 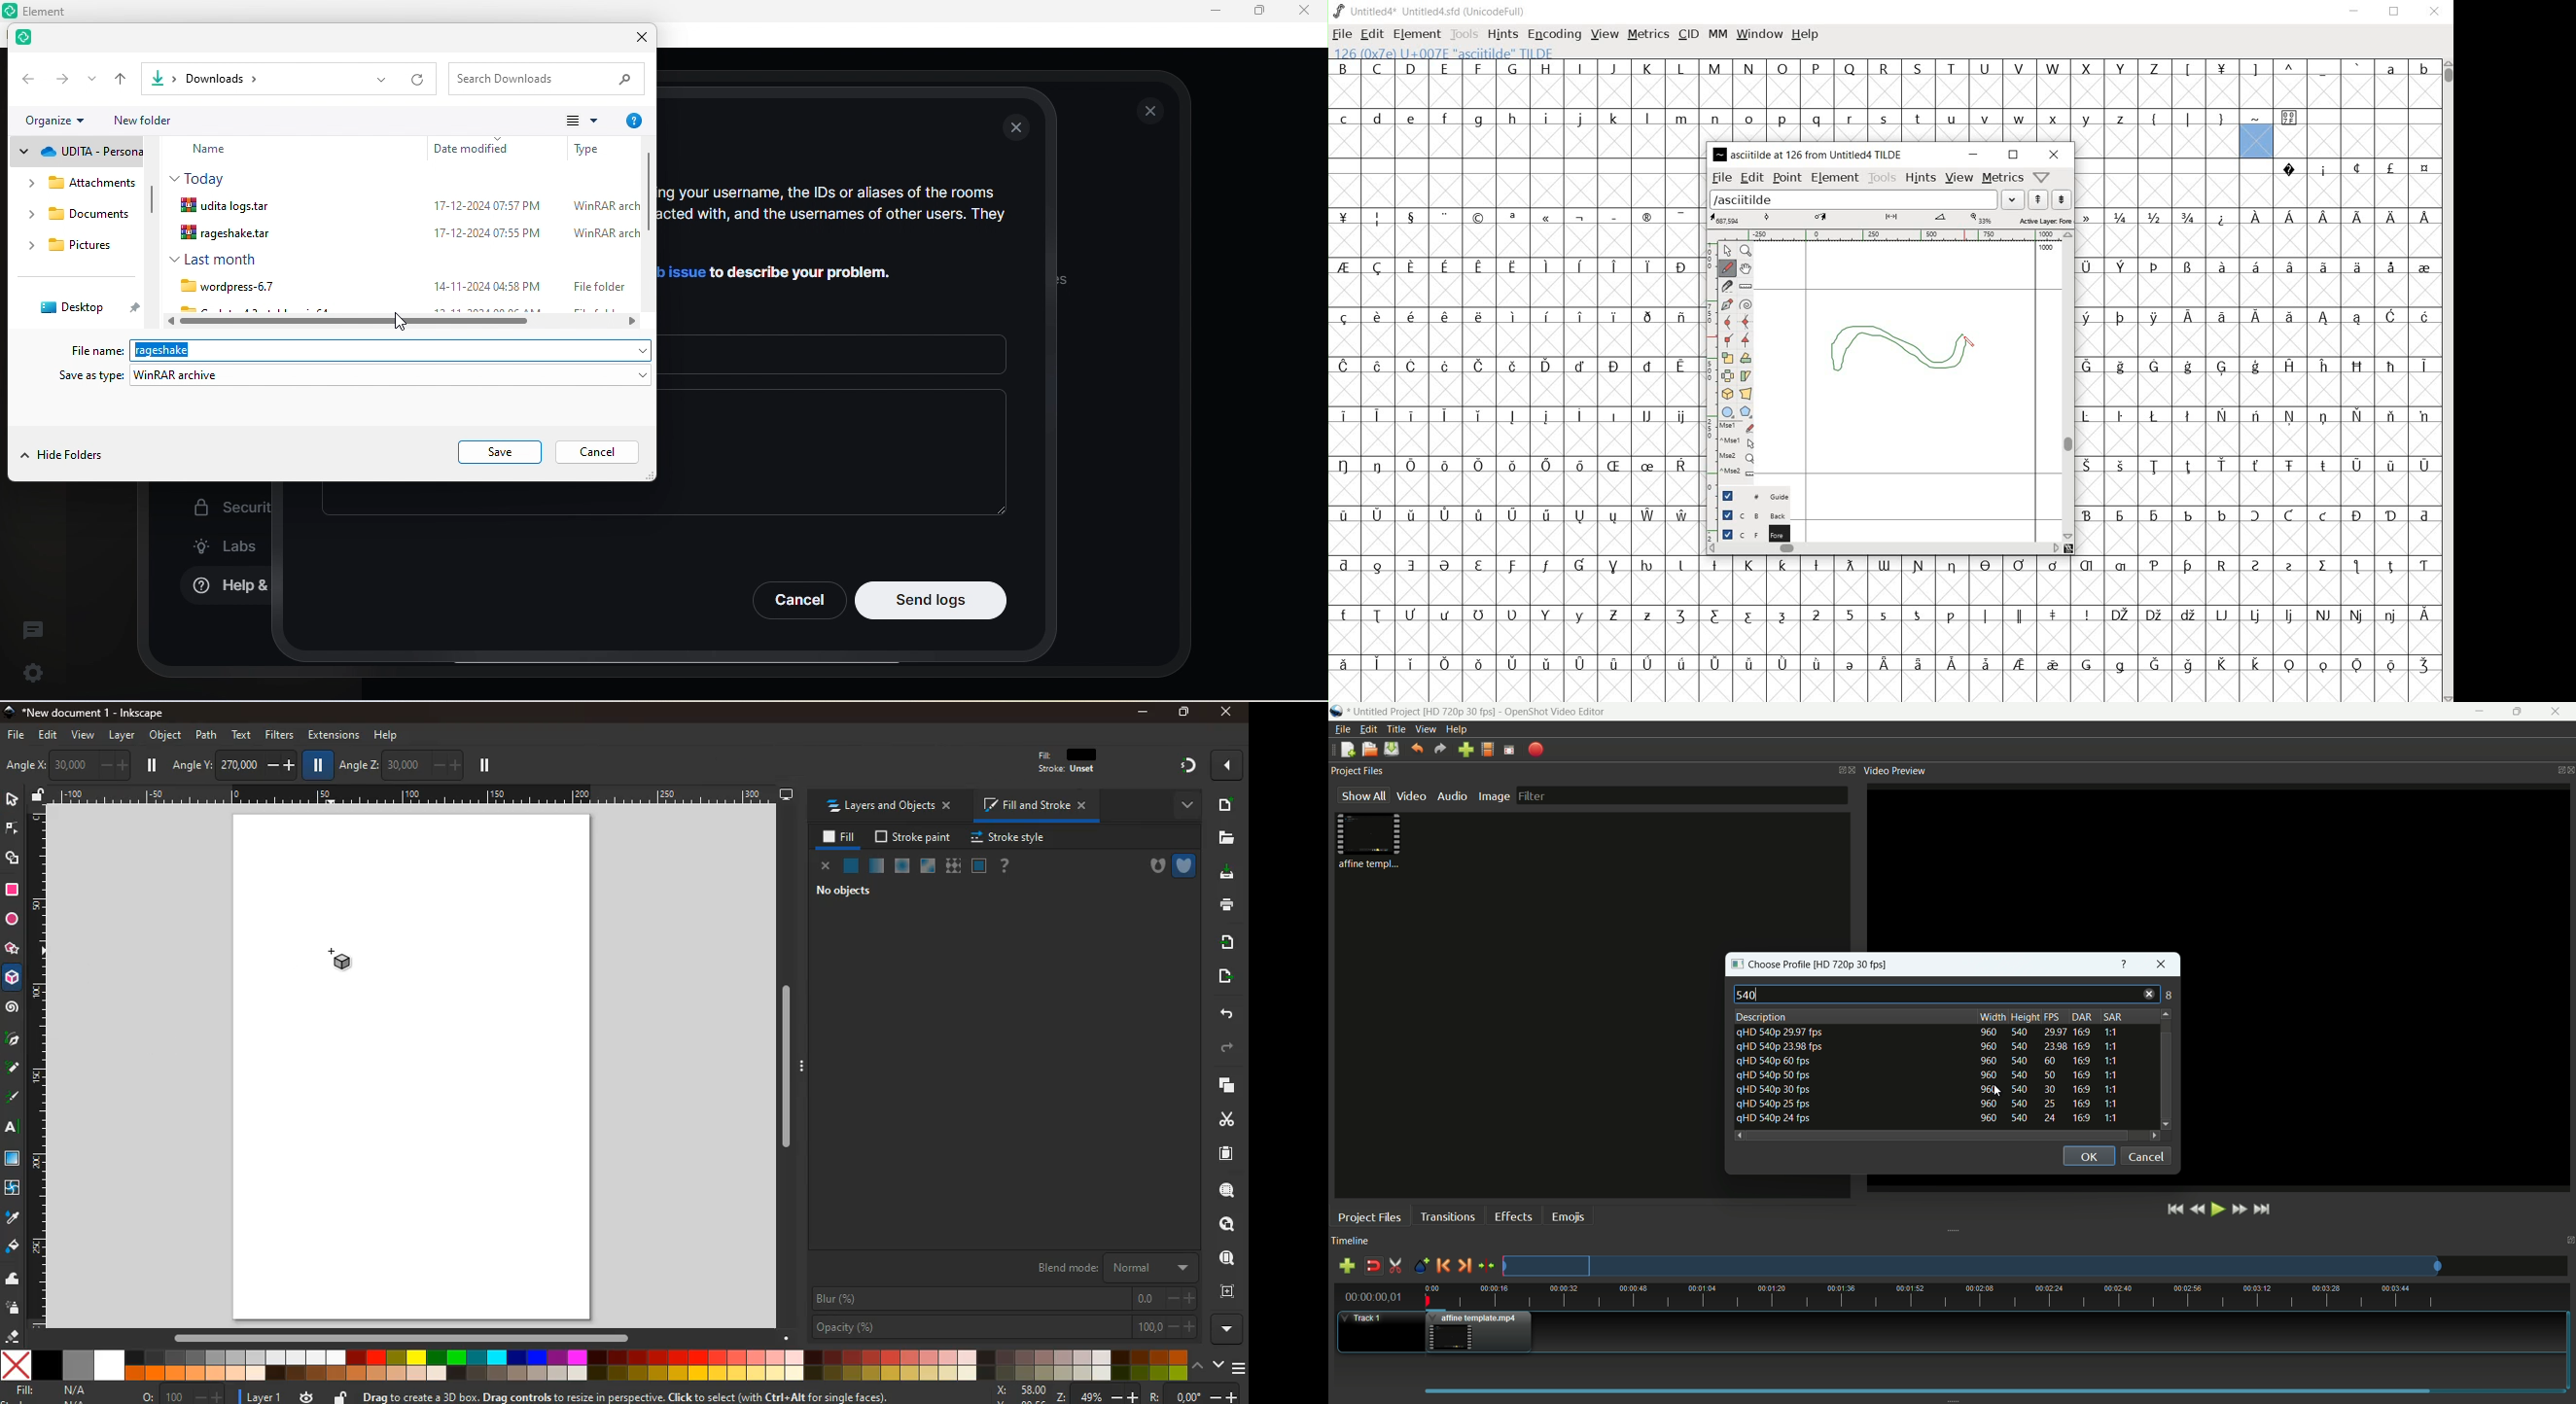 I want to click on back, so click(x=1225, y=1013).